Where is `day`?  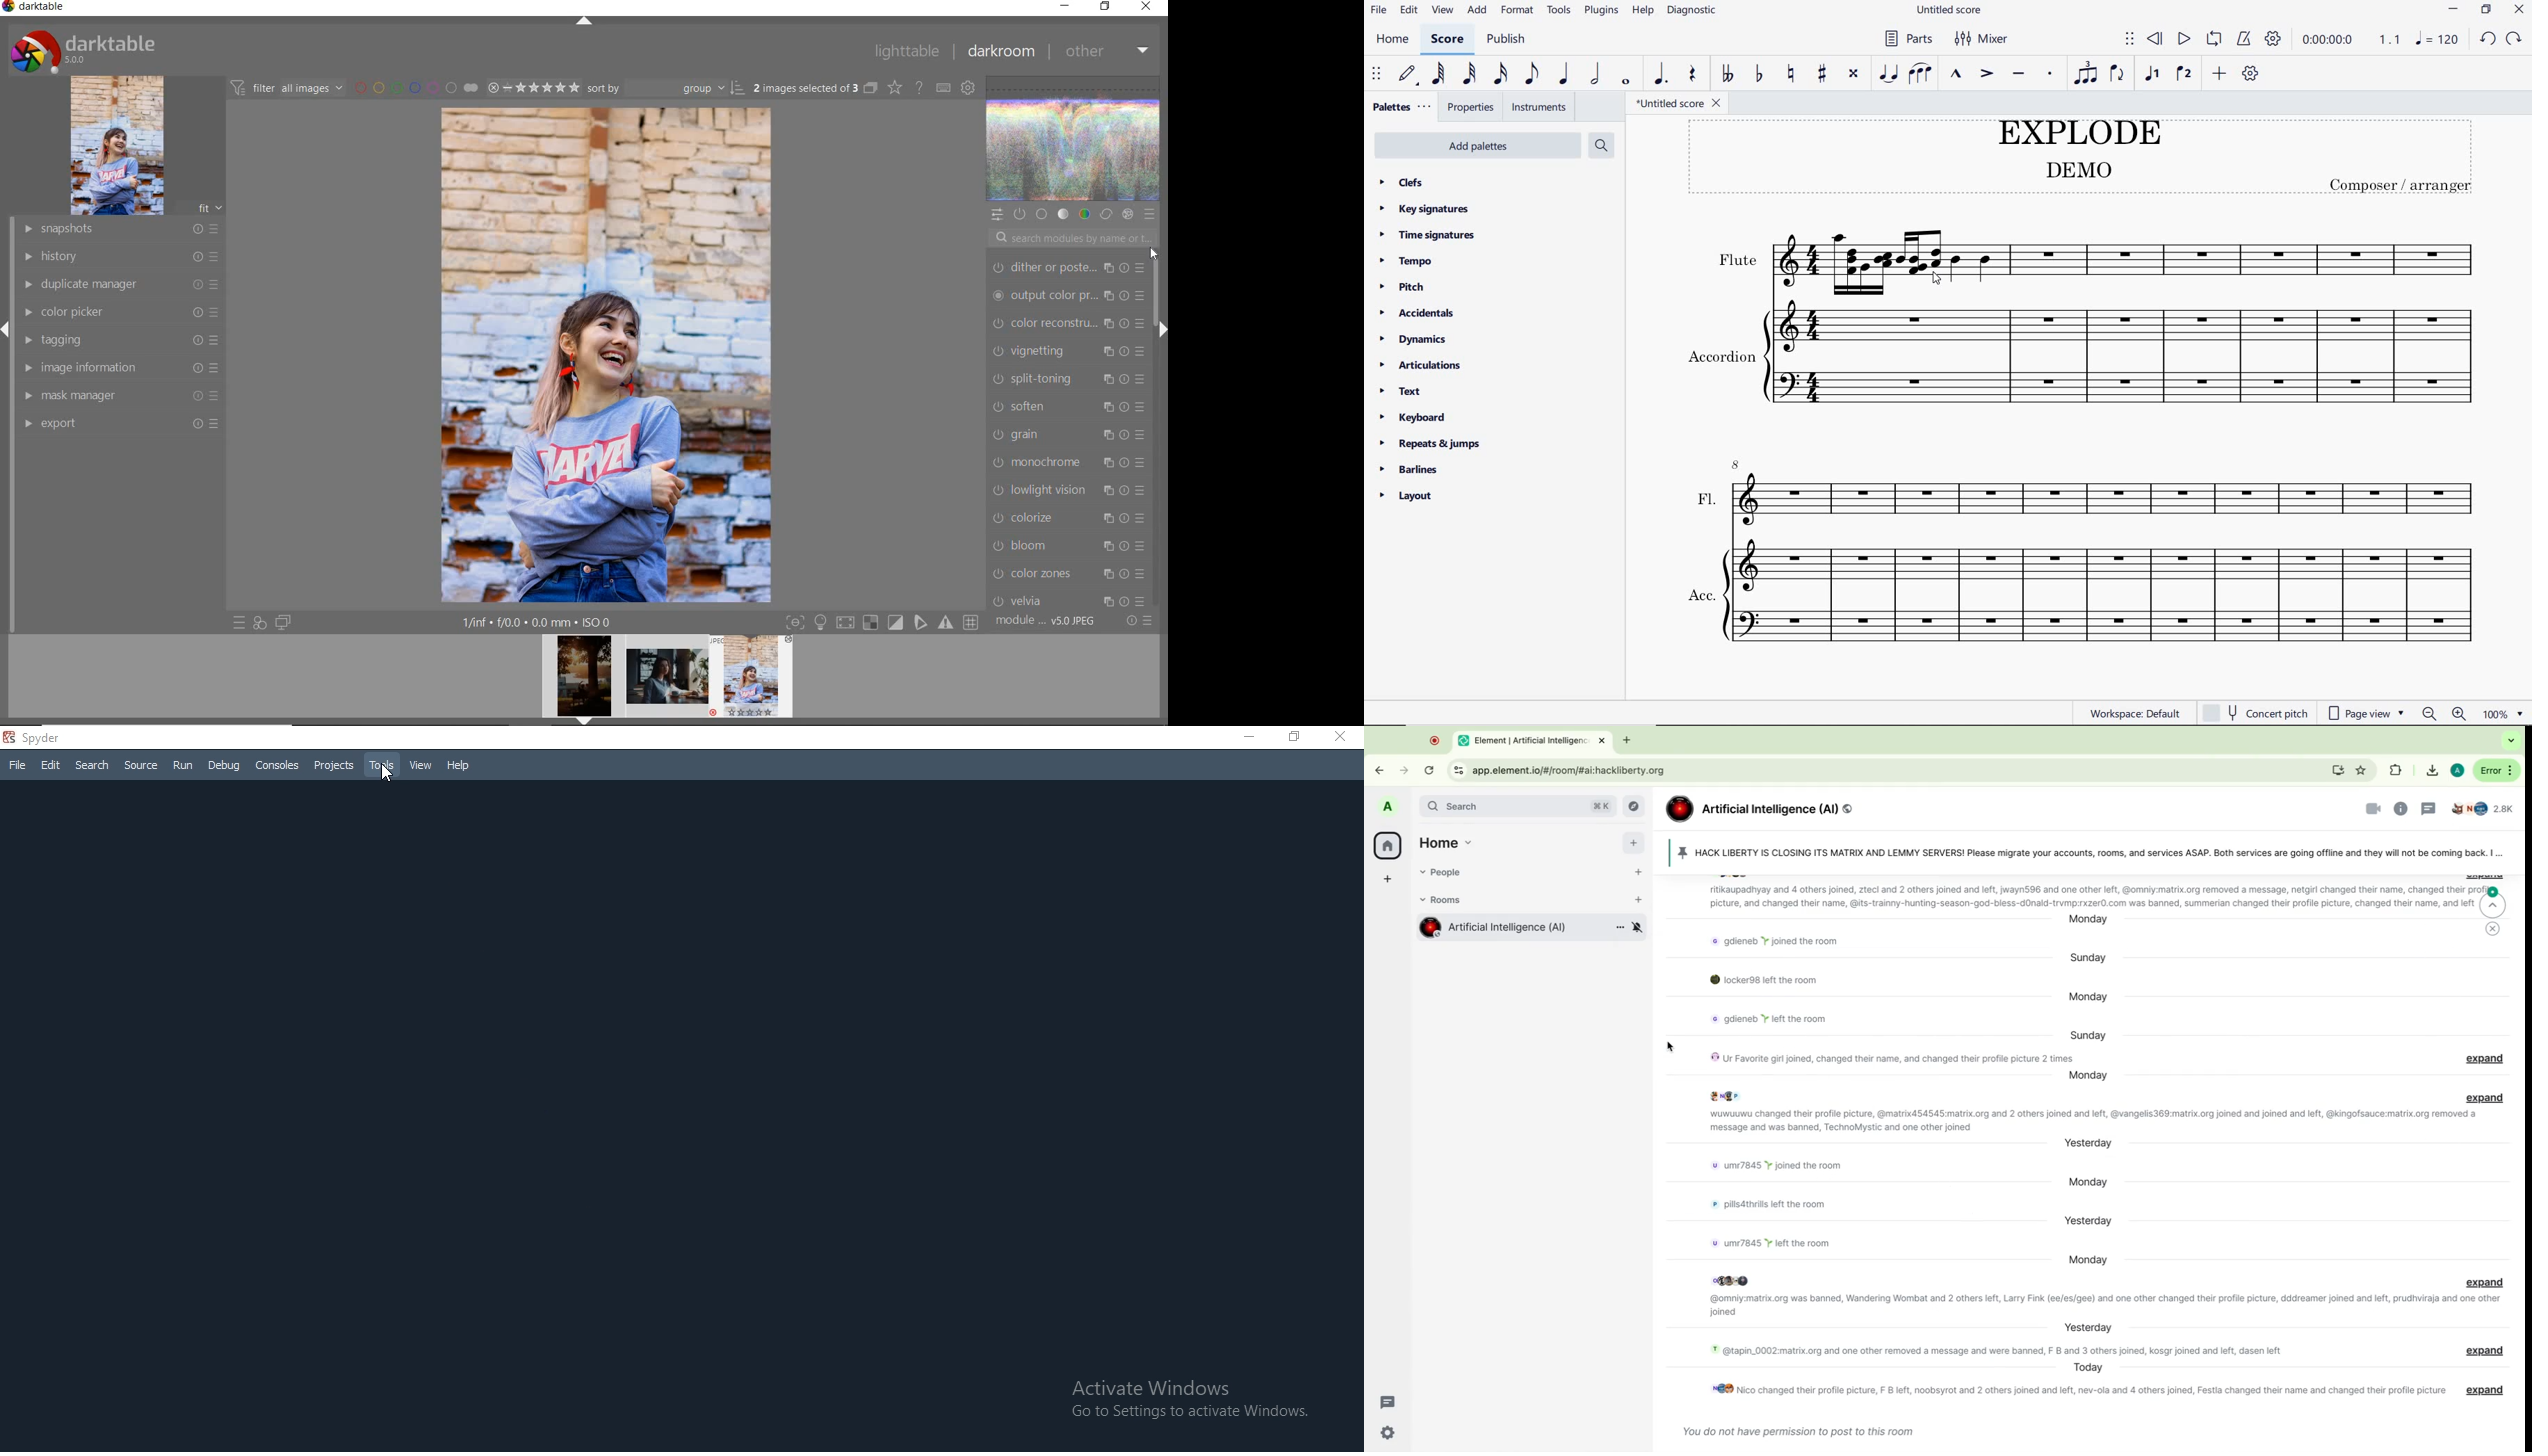 day is located at coordinates (2093, 957).